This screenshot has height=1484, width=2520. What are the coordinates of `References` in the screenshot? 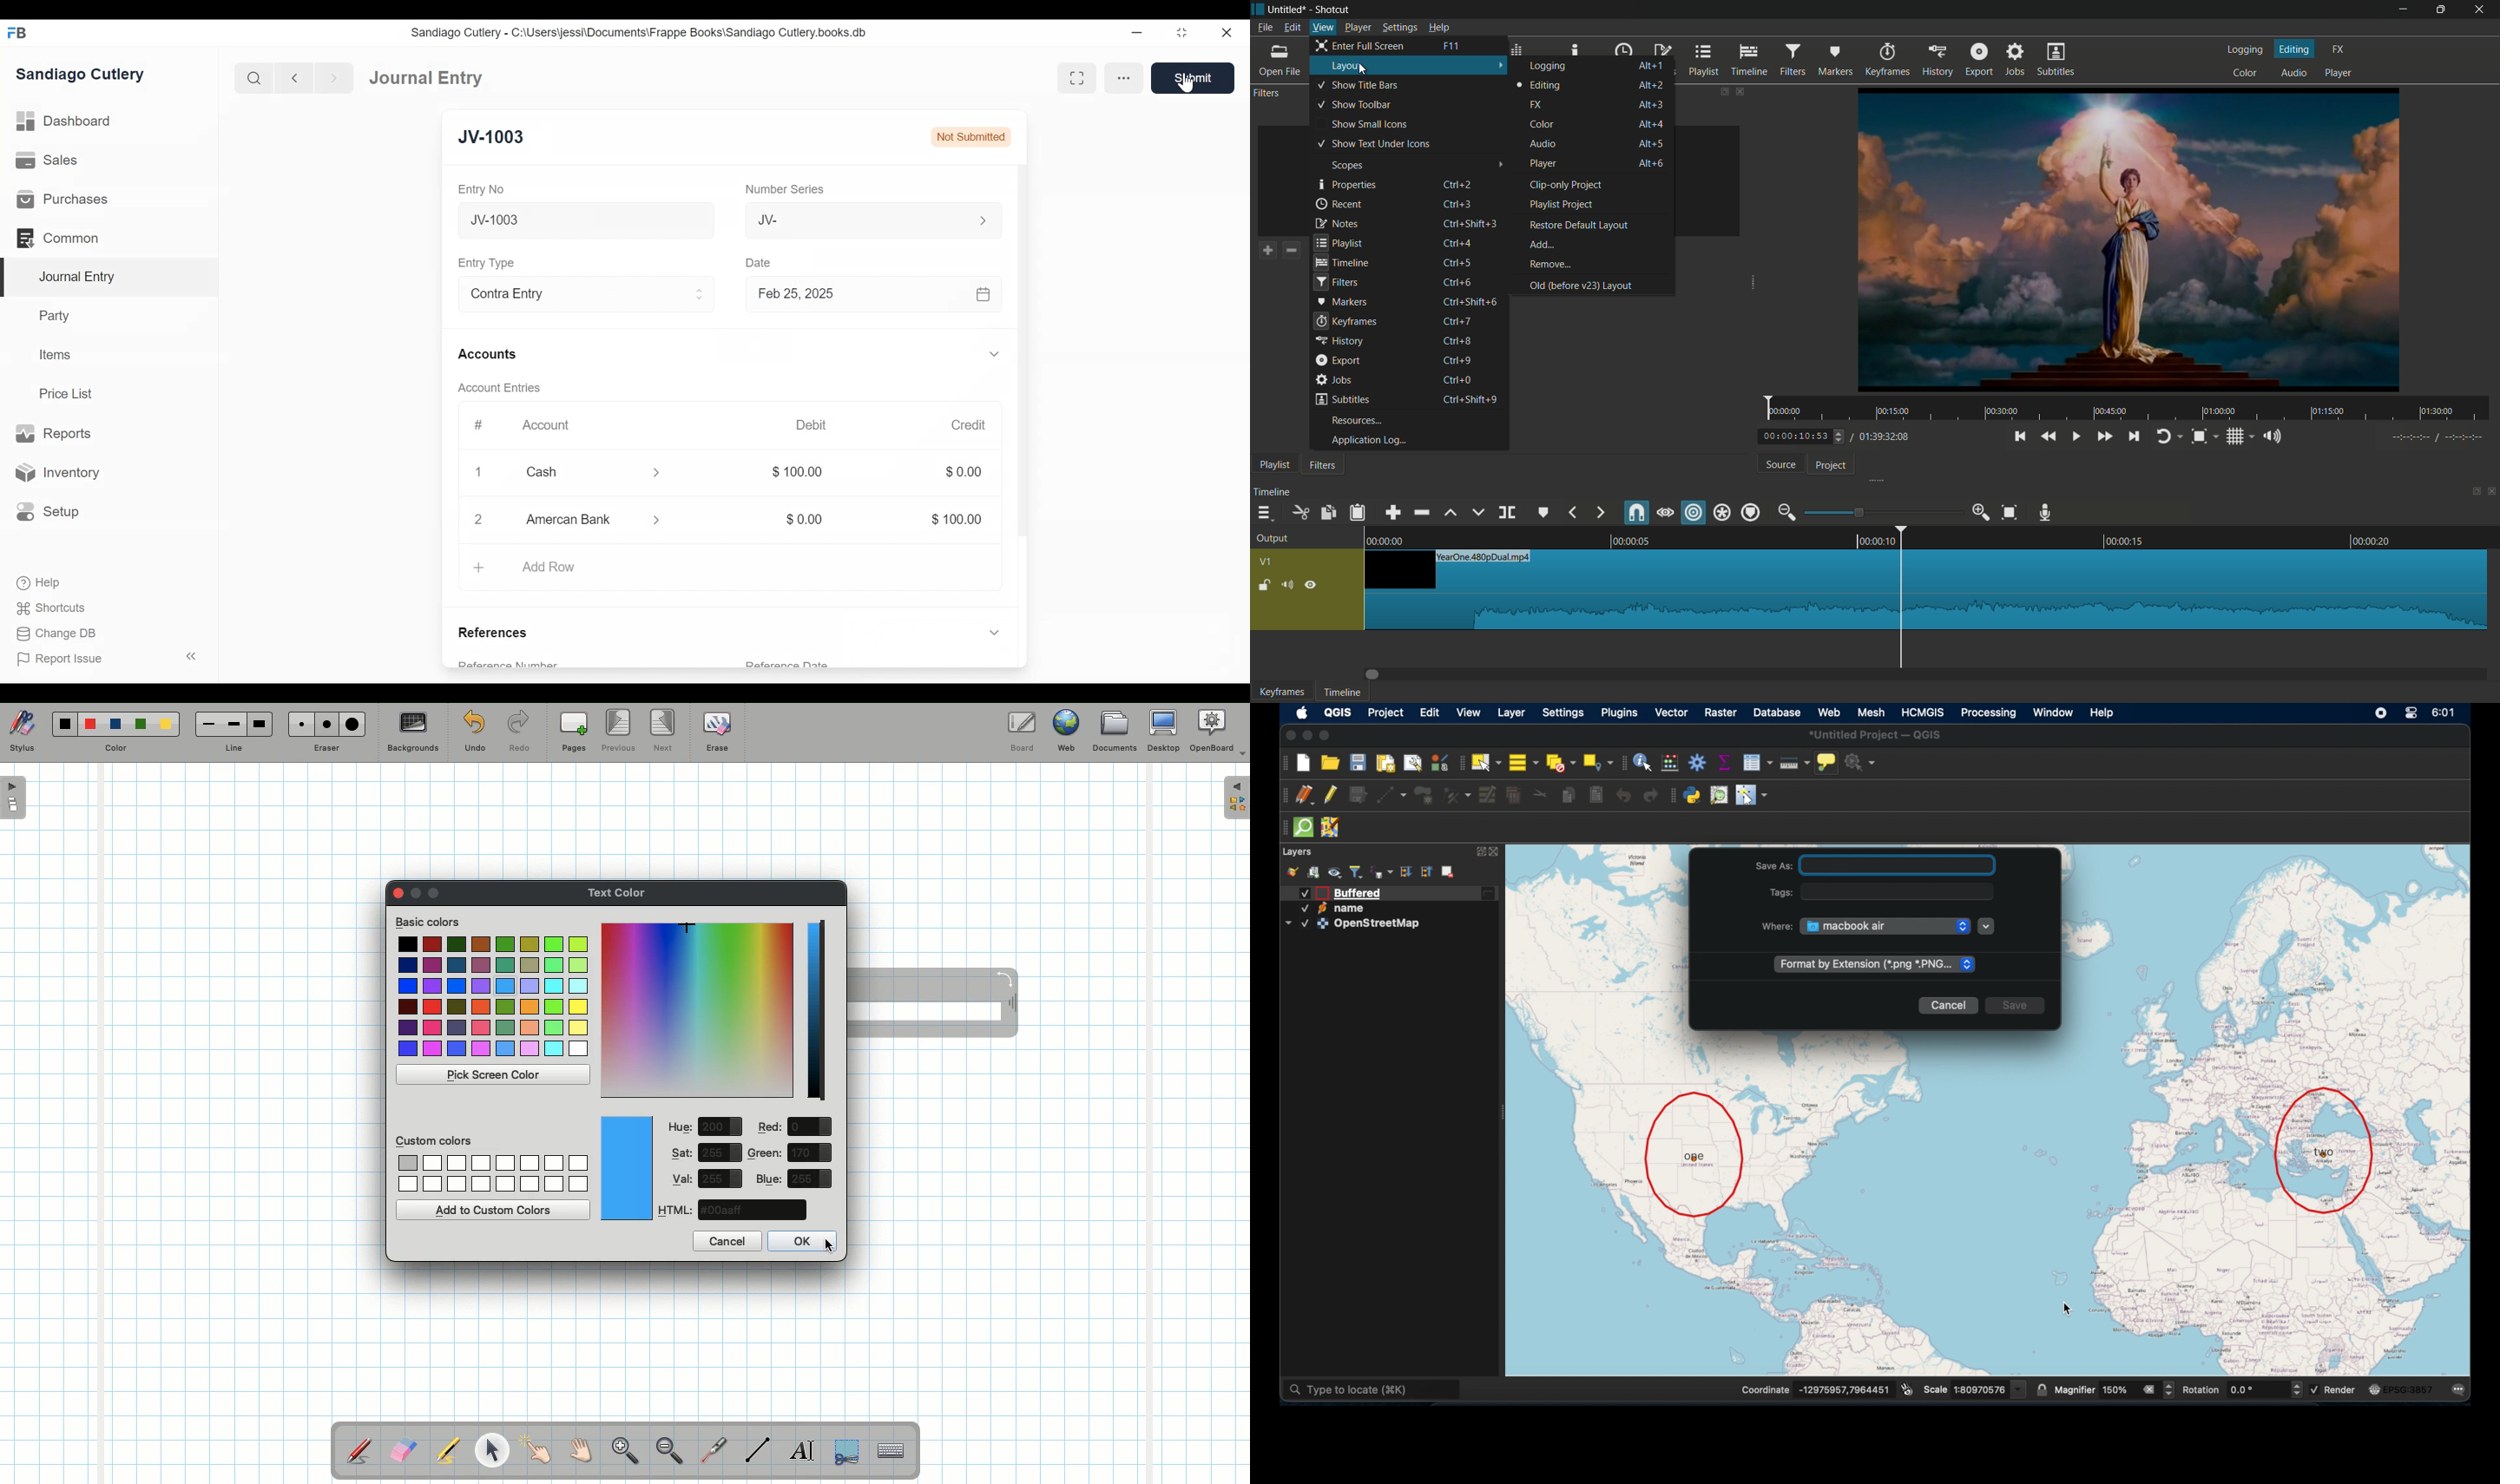 It's located at (493, 634).